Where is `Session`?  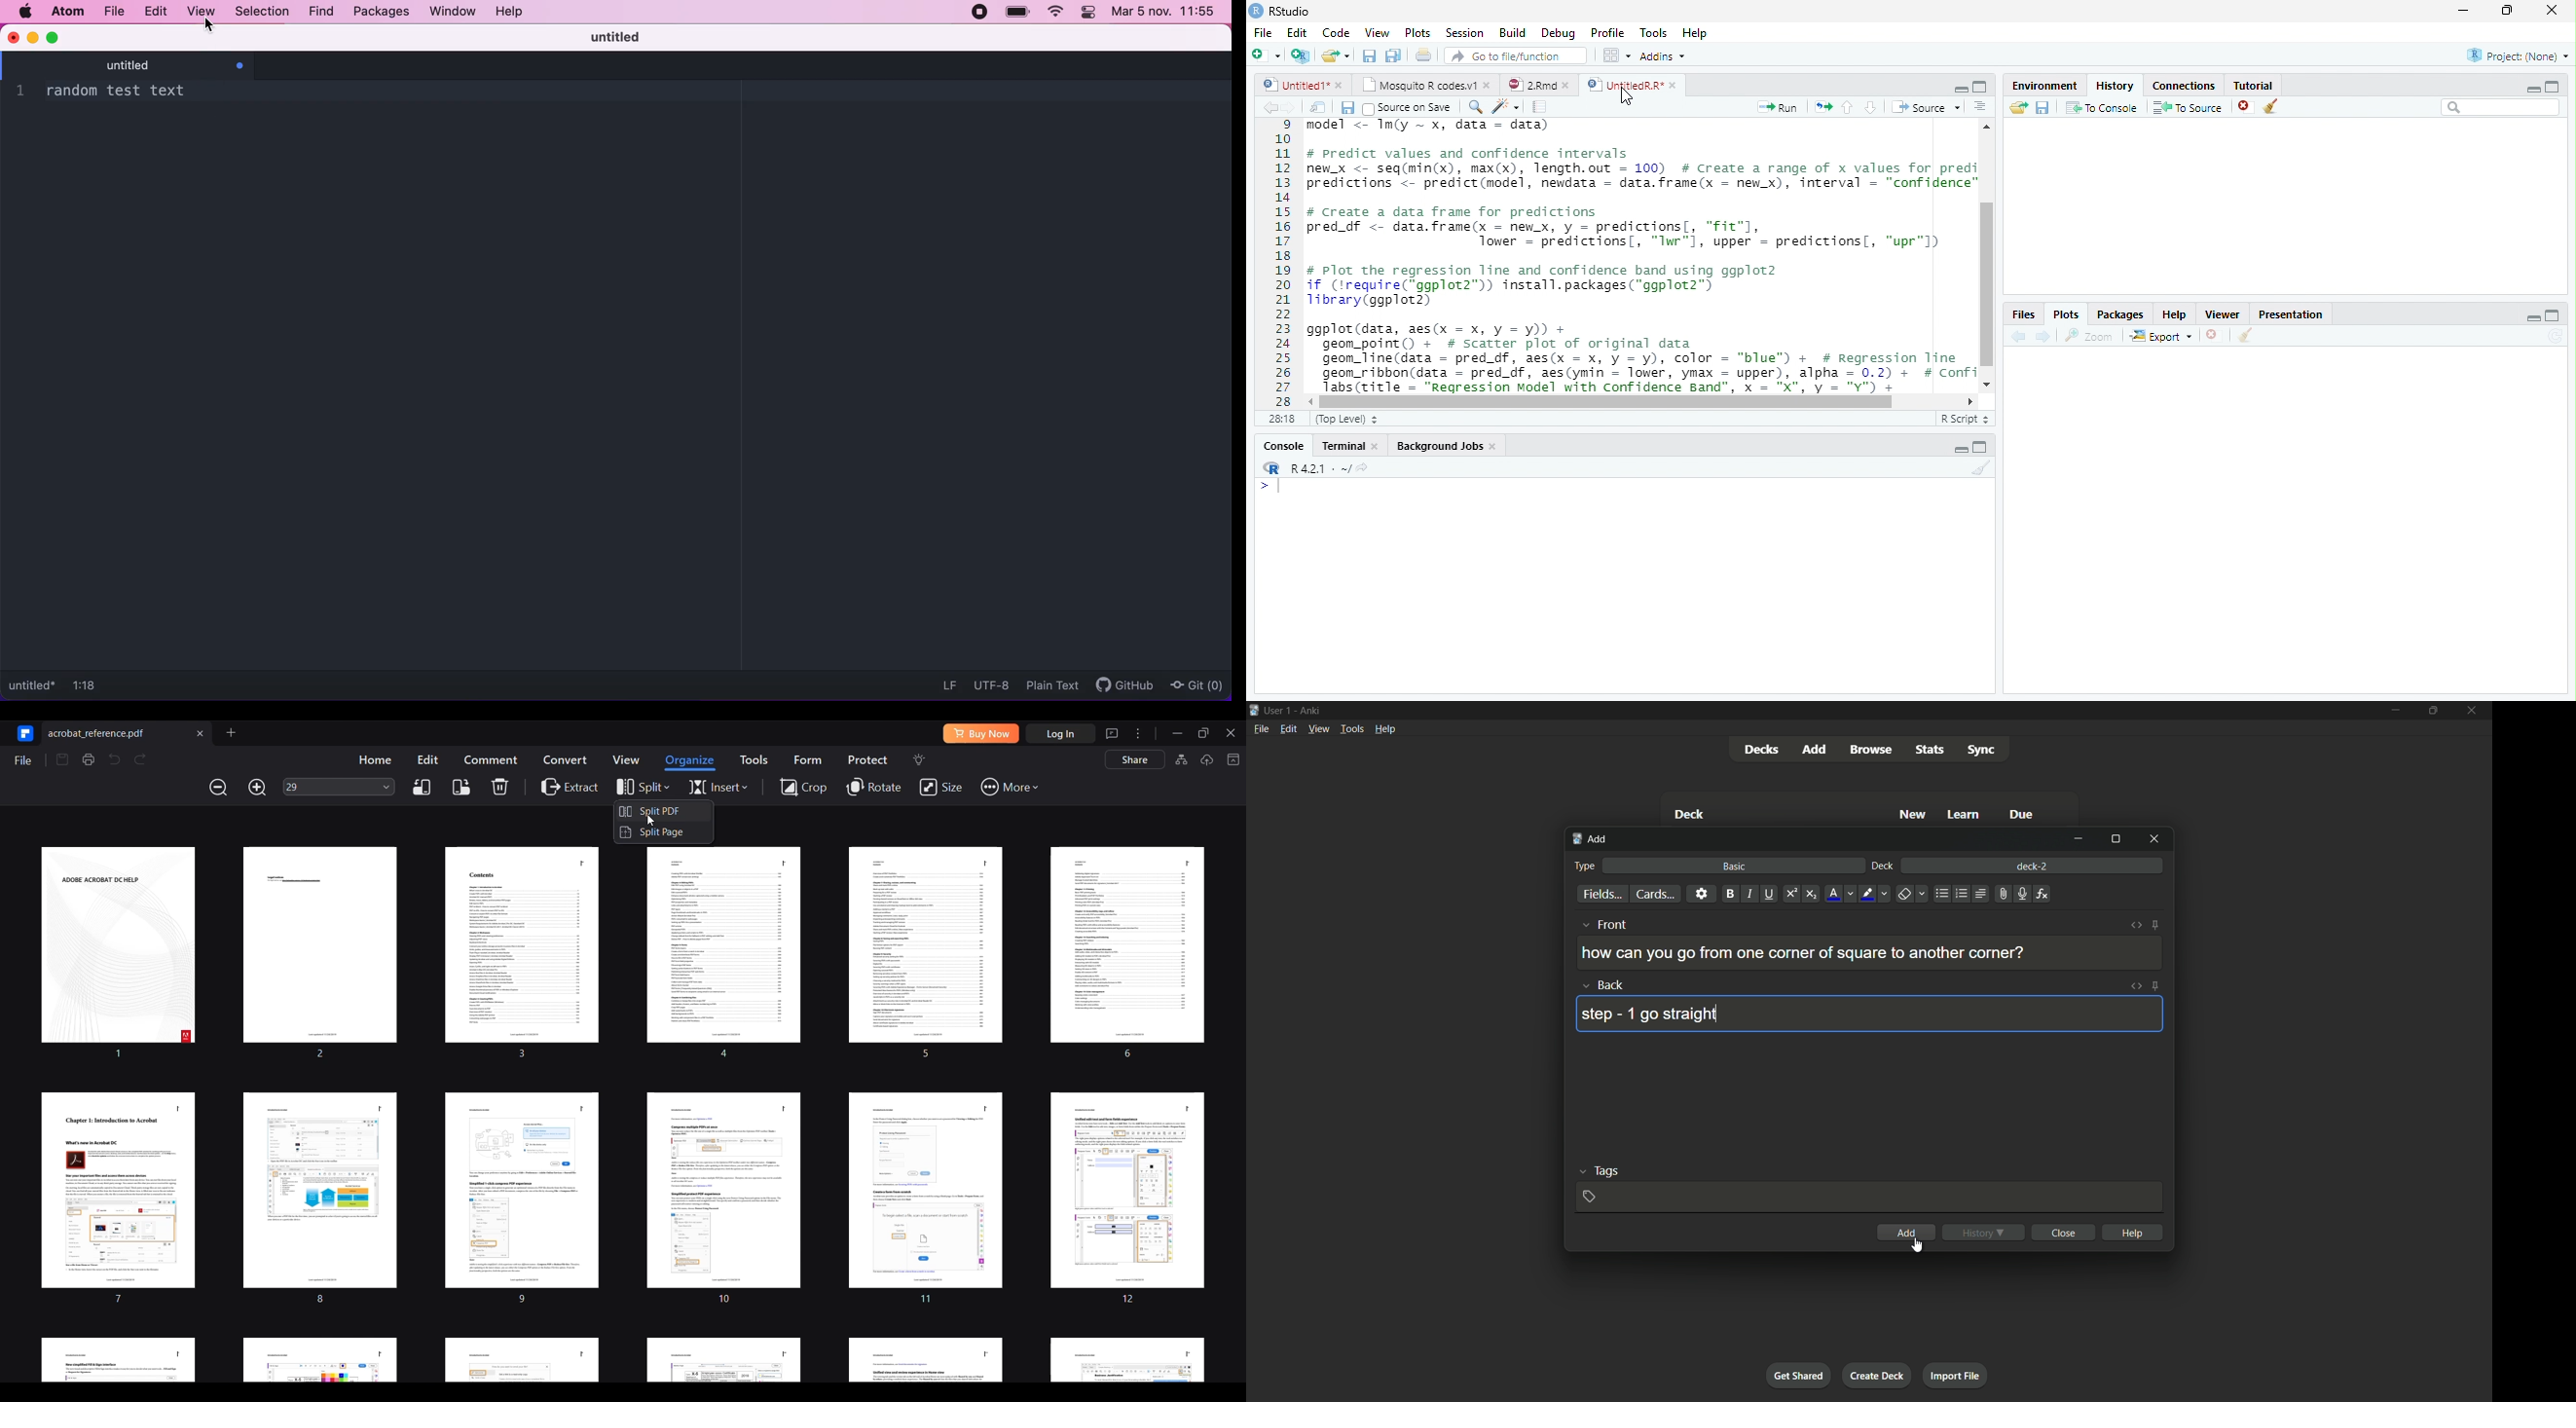 Session is located at coordinates (1466, 32).